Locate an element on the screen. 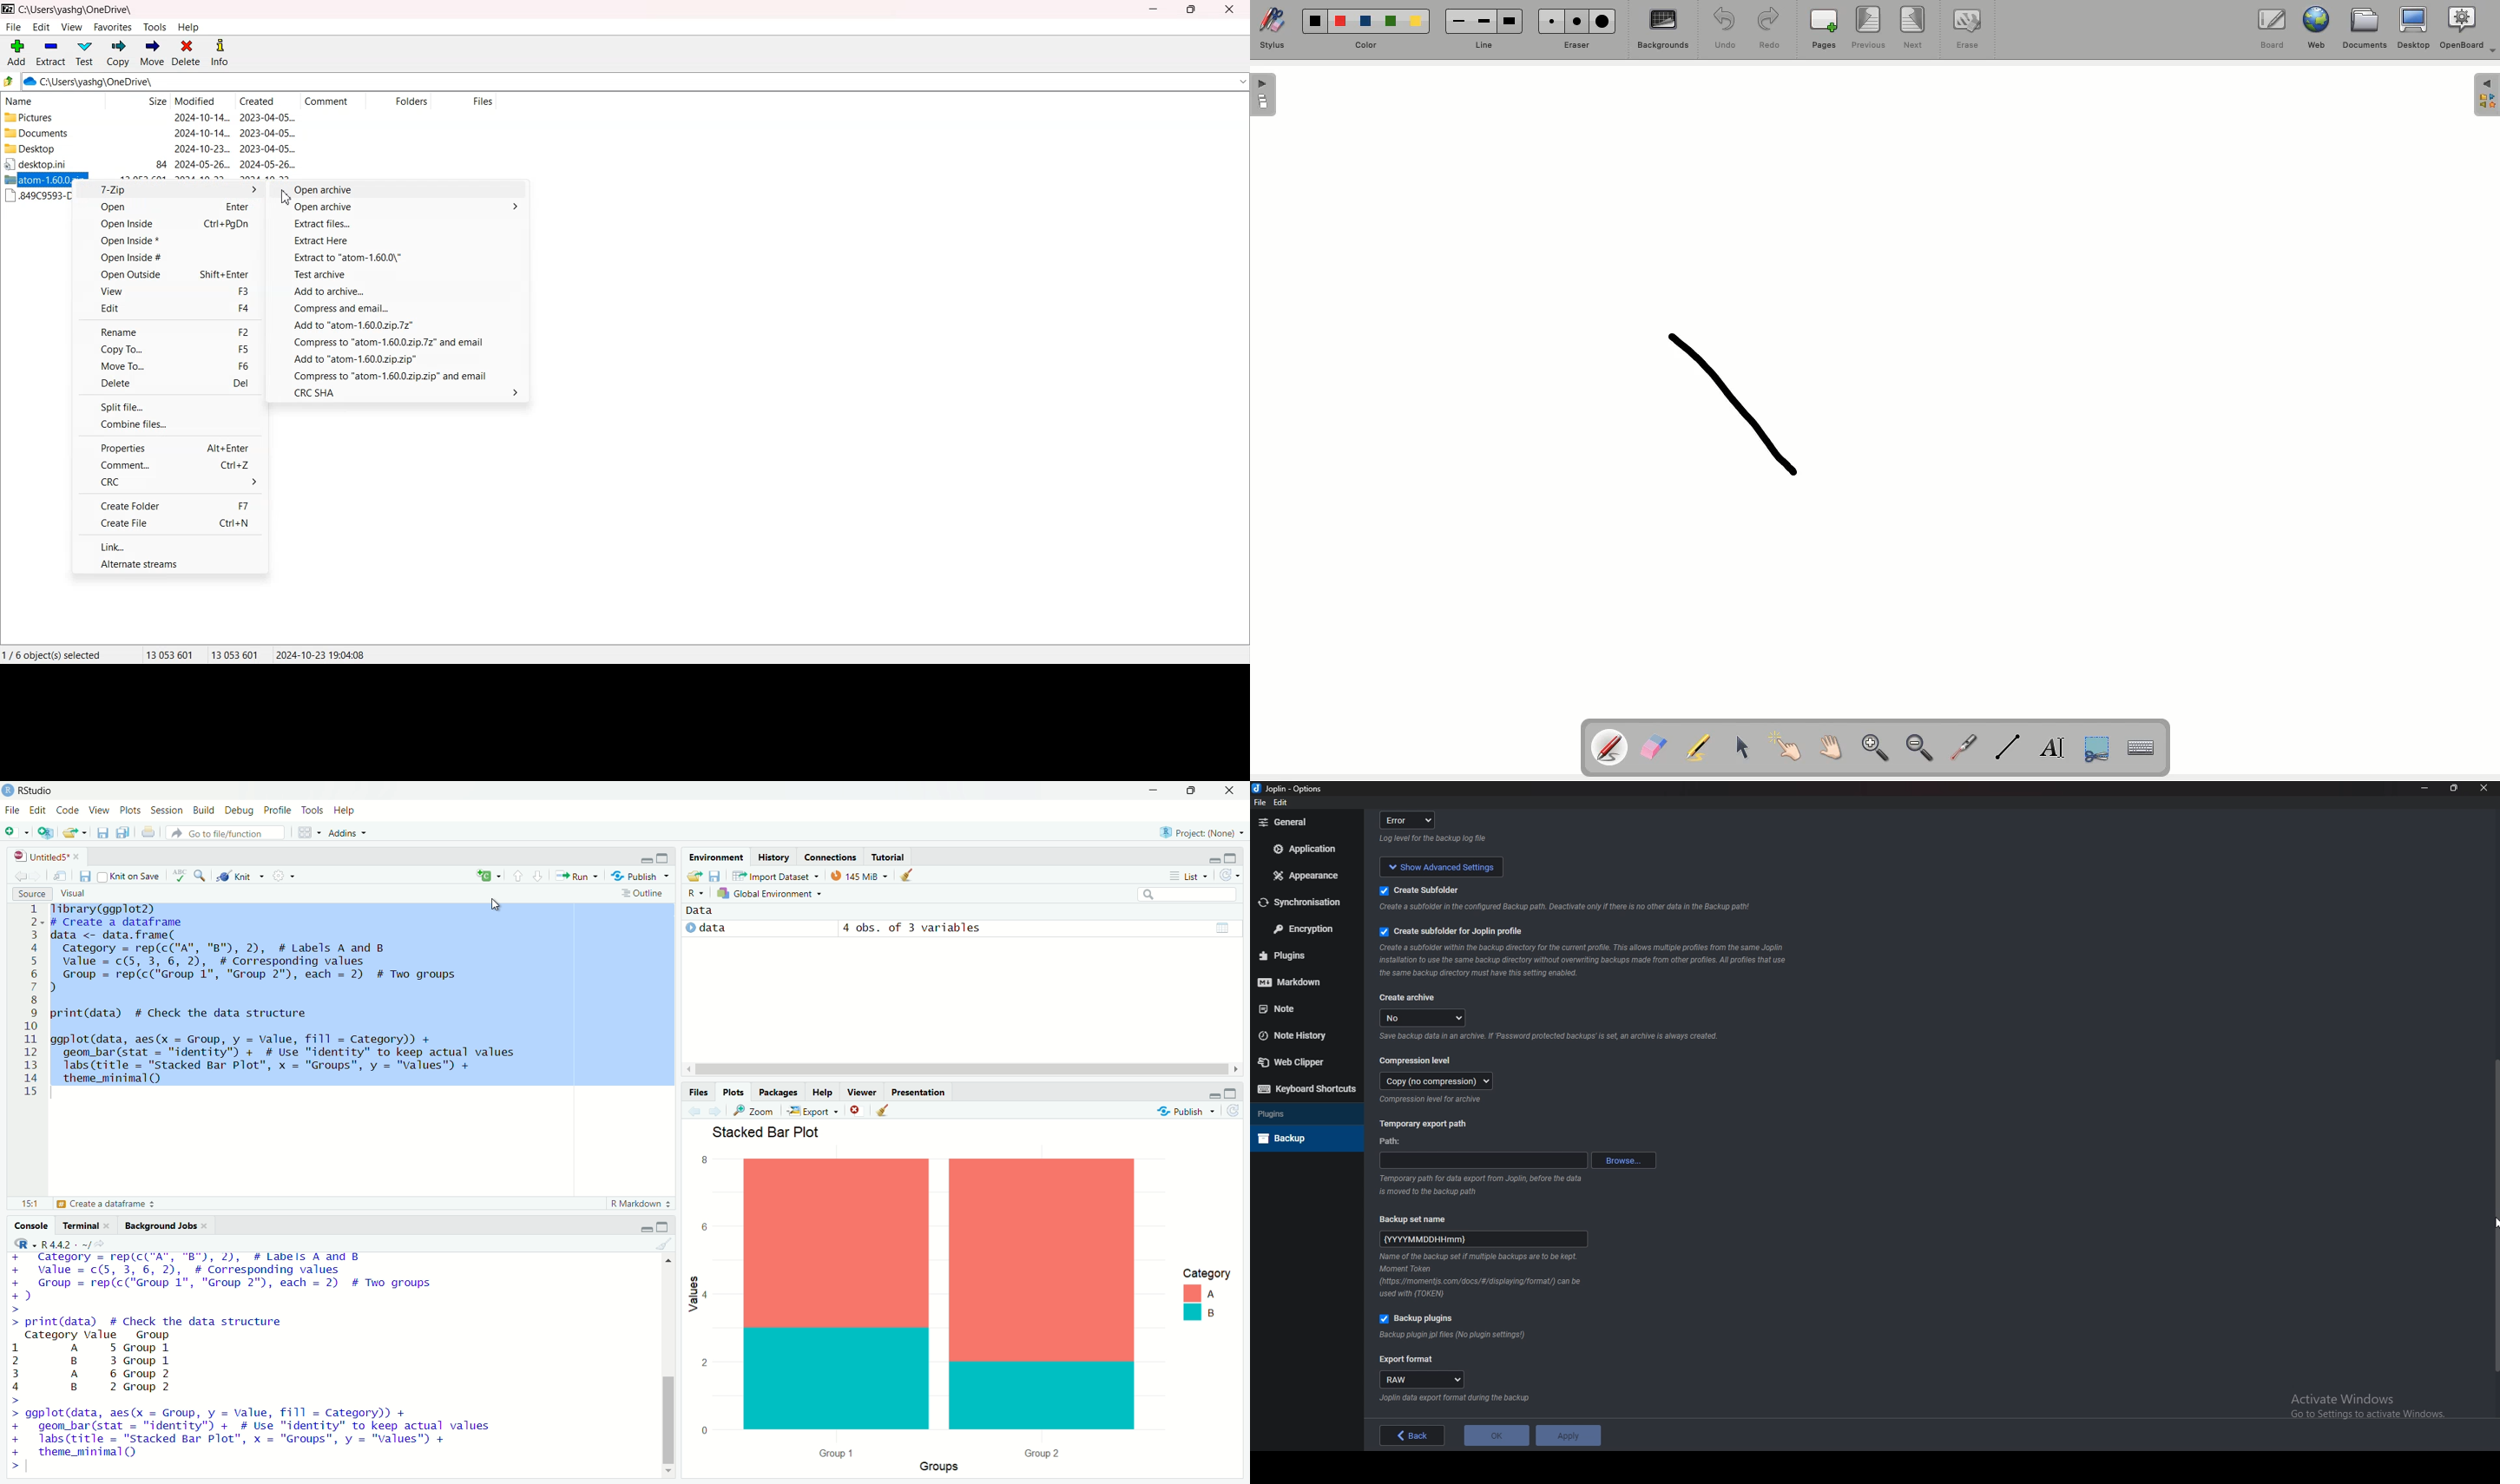  Project (Note) is located at coordinates (1202, 831).